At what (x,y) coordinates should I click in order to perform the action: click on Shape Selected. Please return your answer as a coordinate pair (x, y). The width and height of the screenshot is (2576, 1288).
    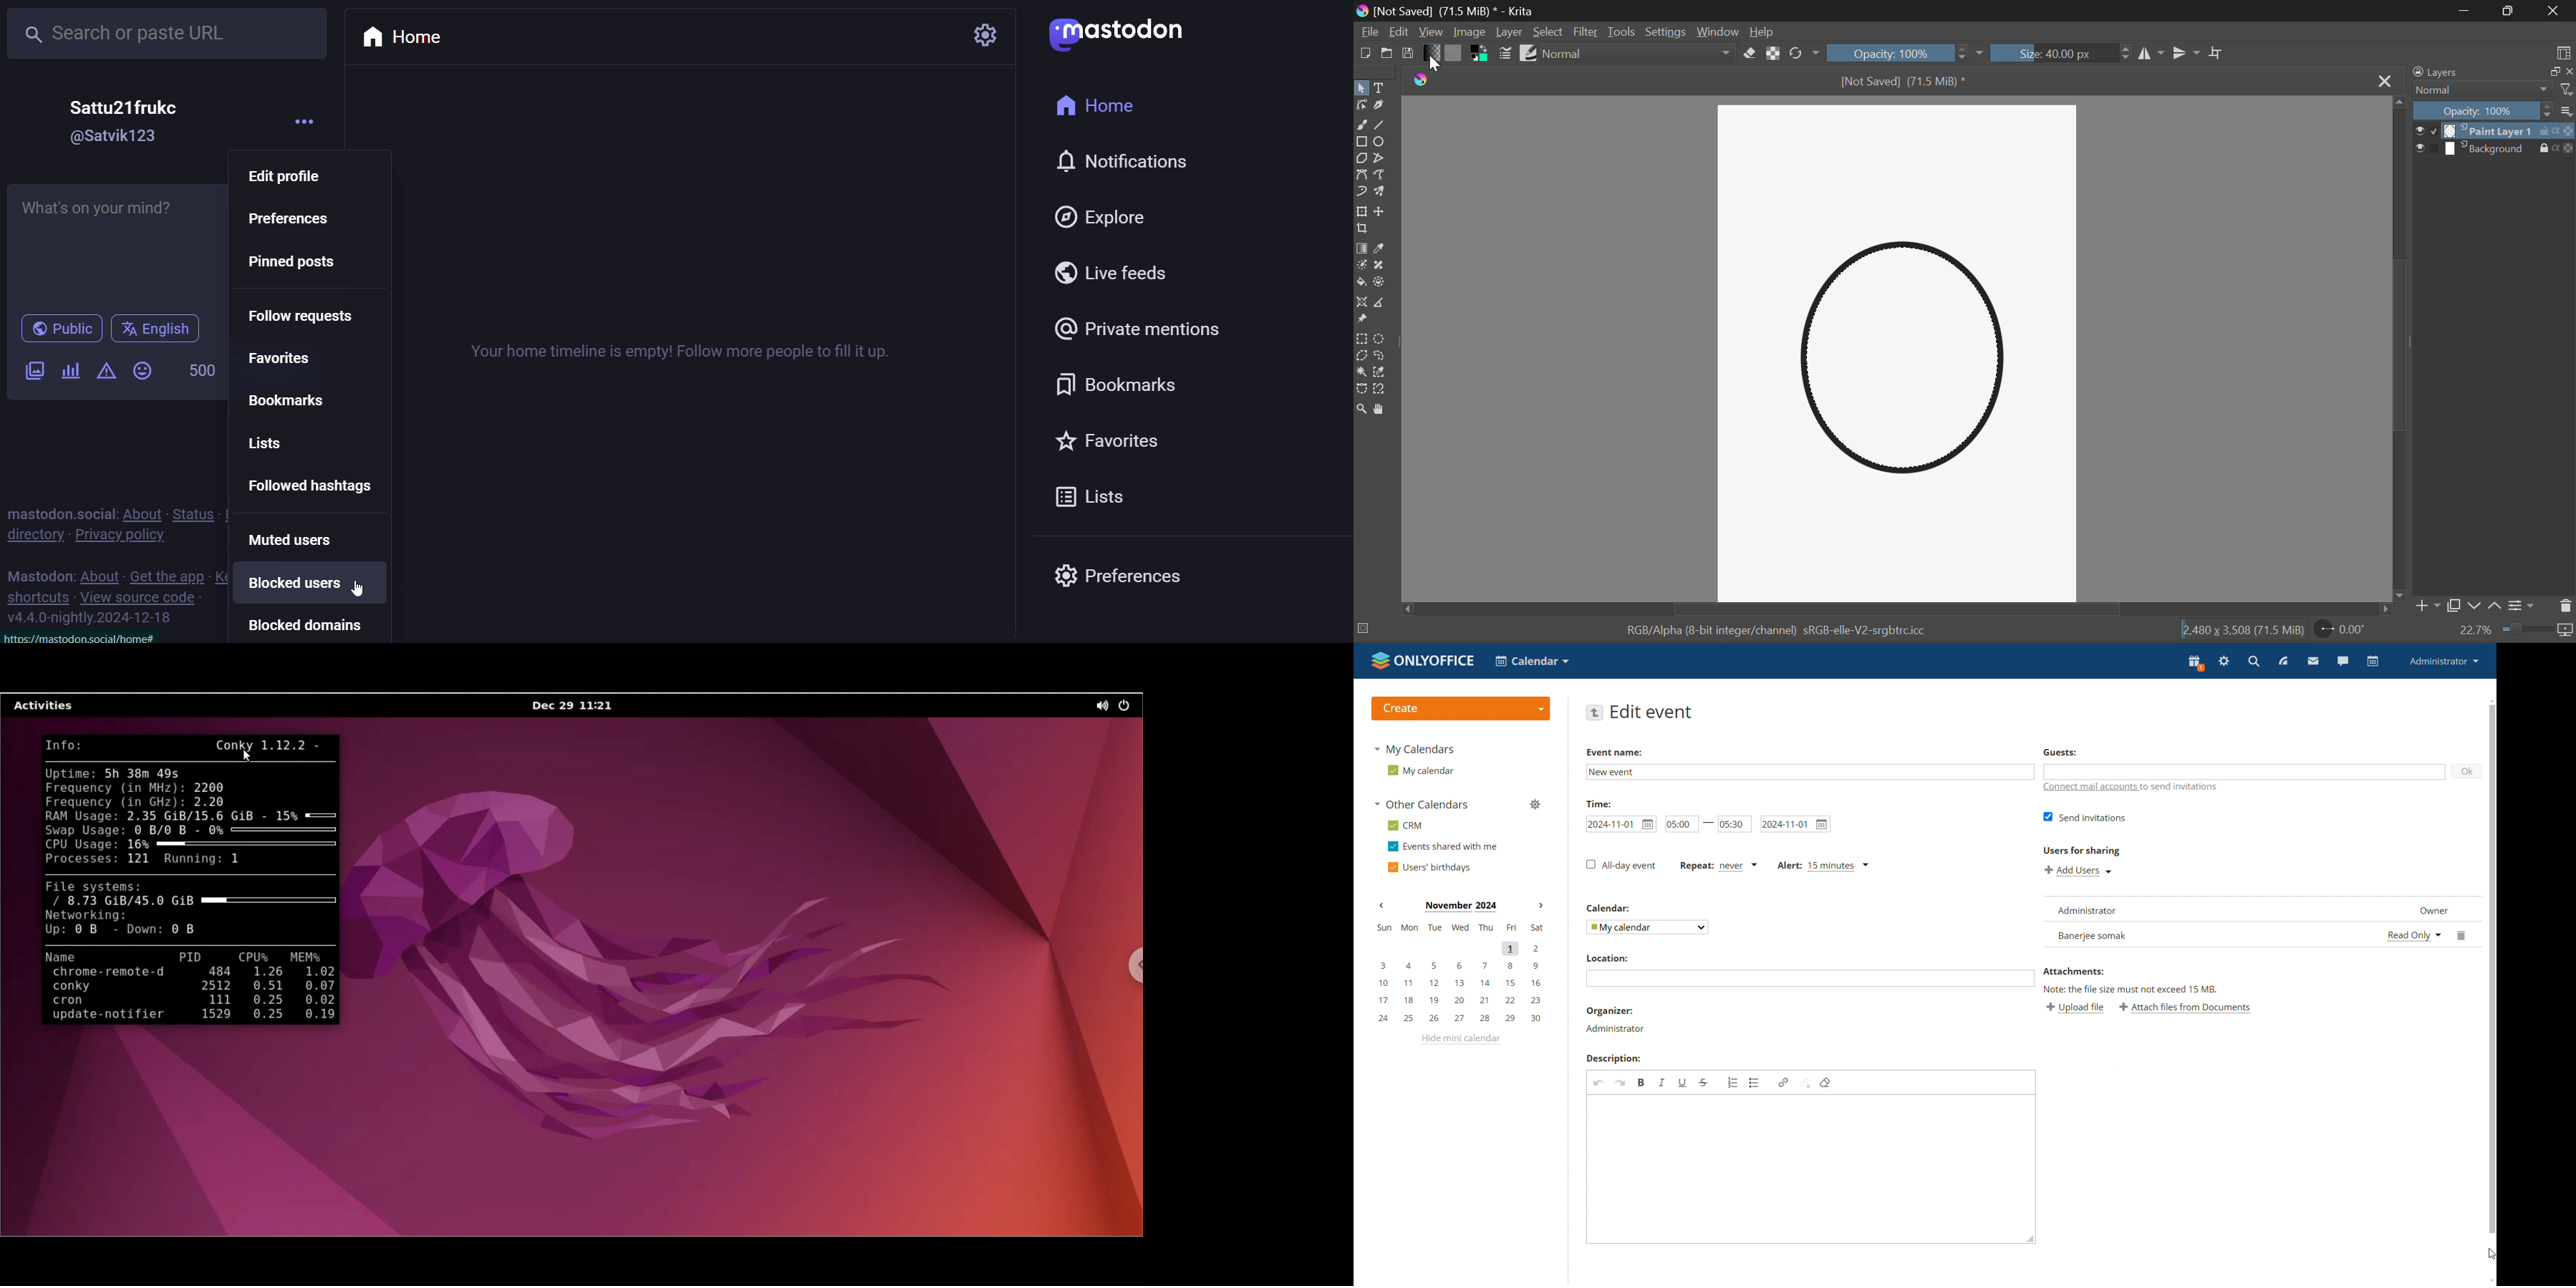
    Looking at the image, I should click on (1906, 364).